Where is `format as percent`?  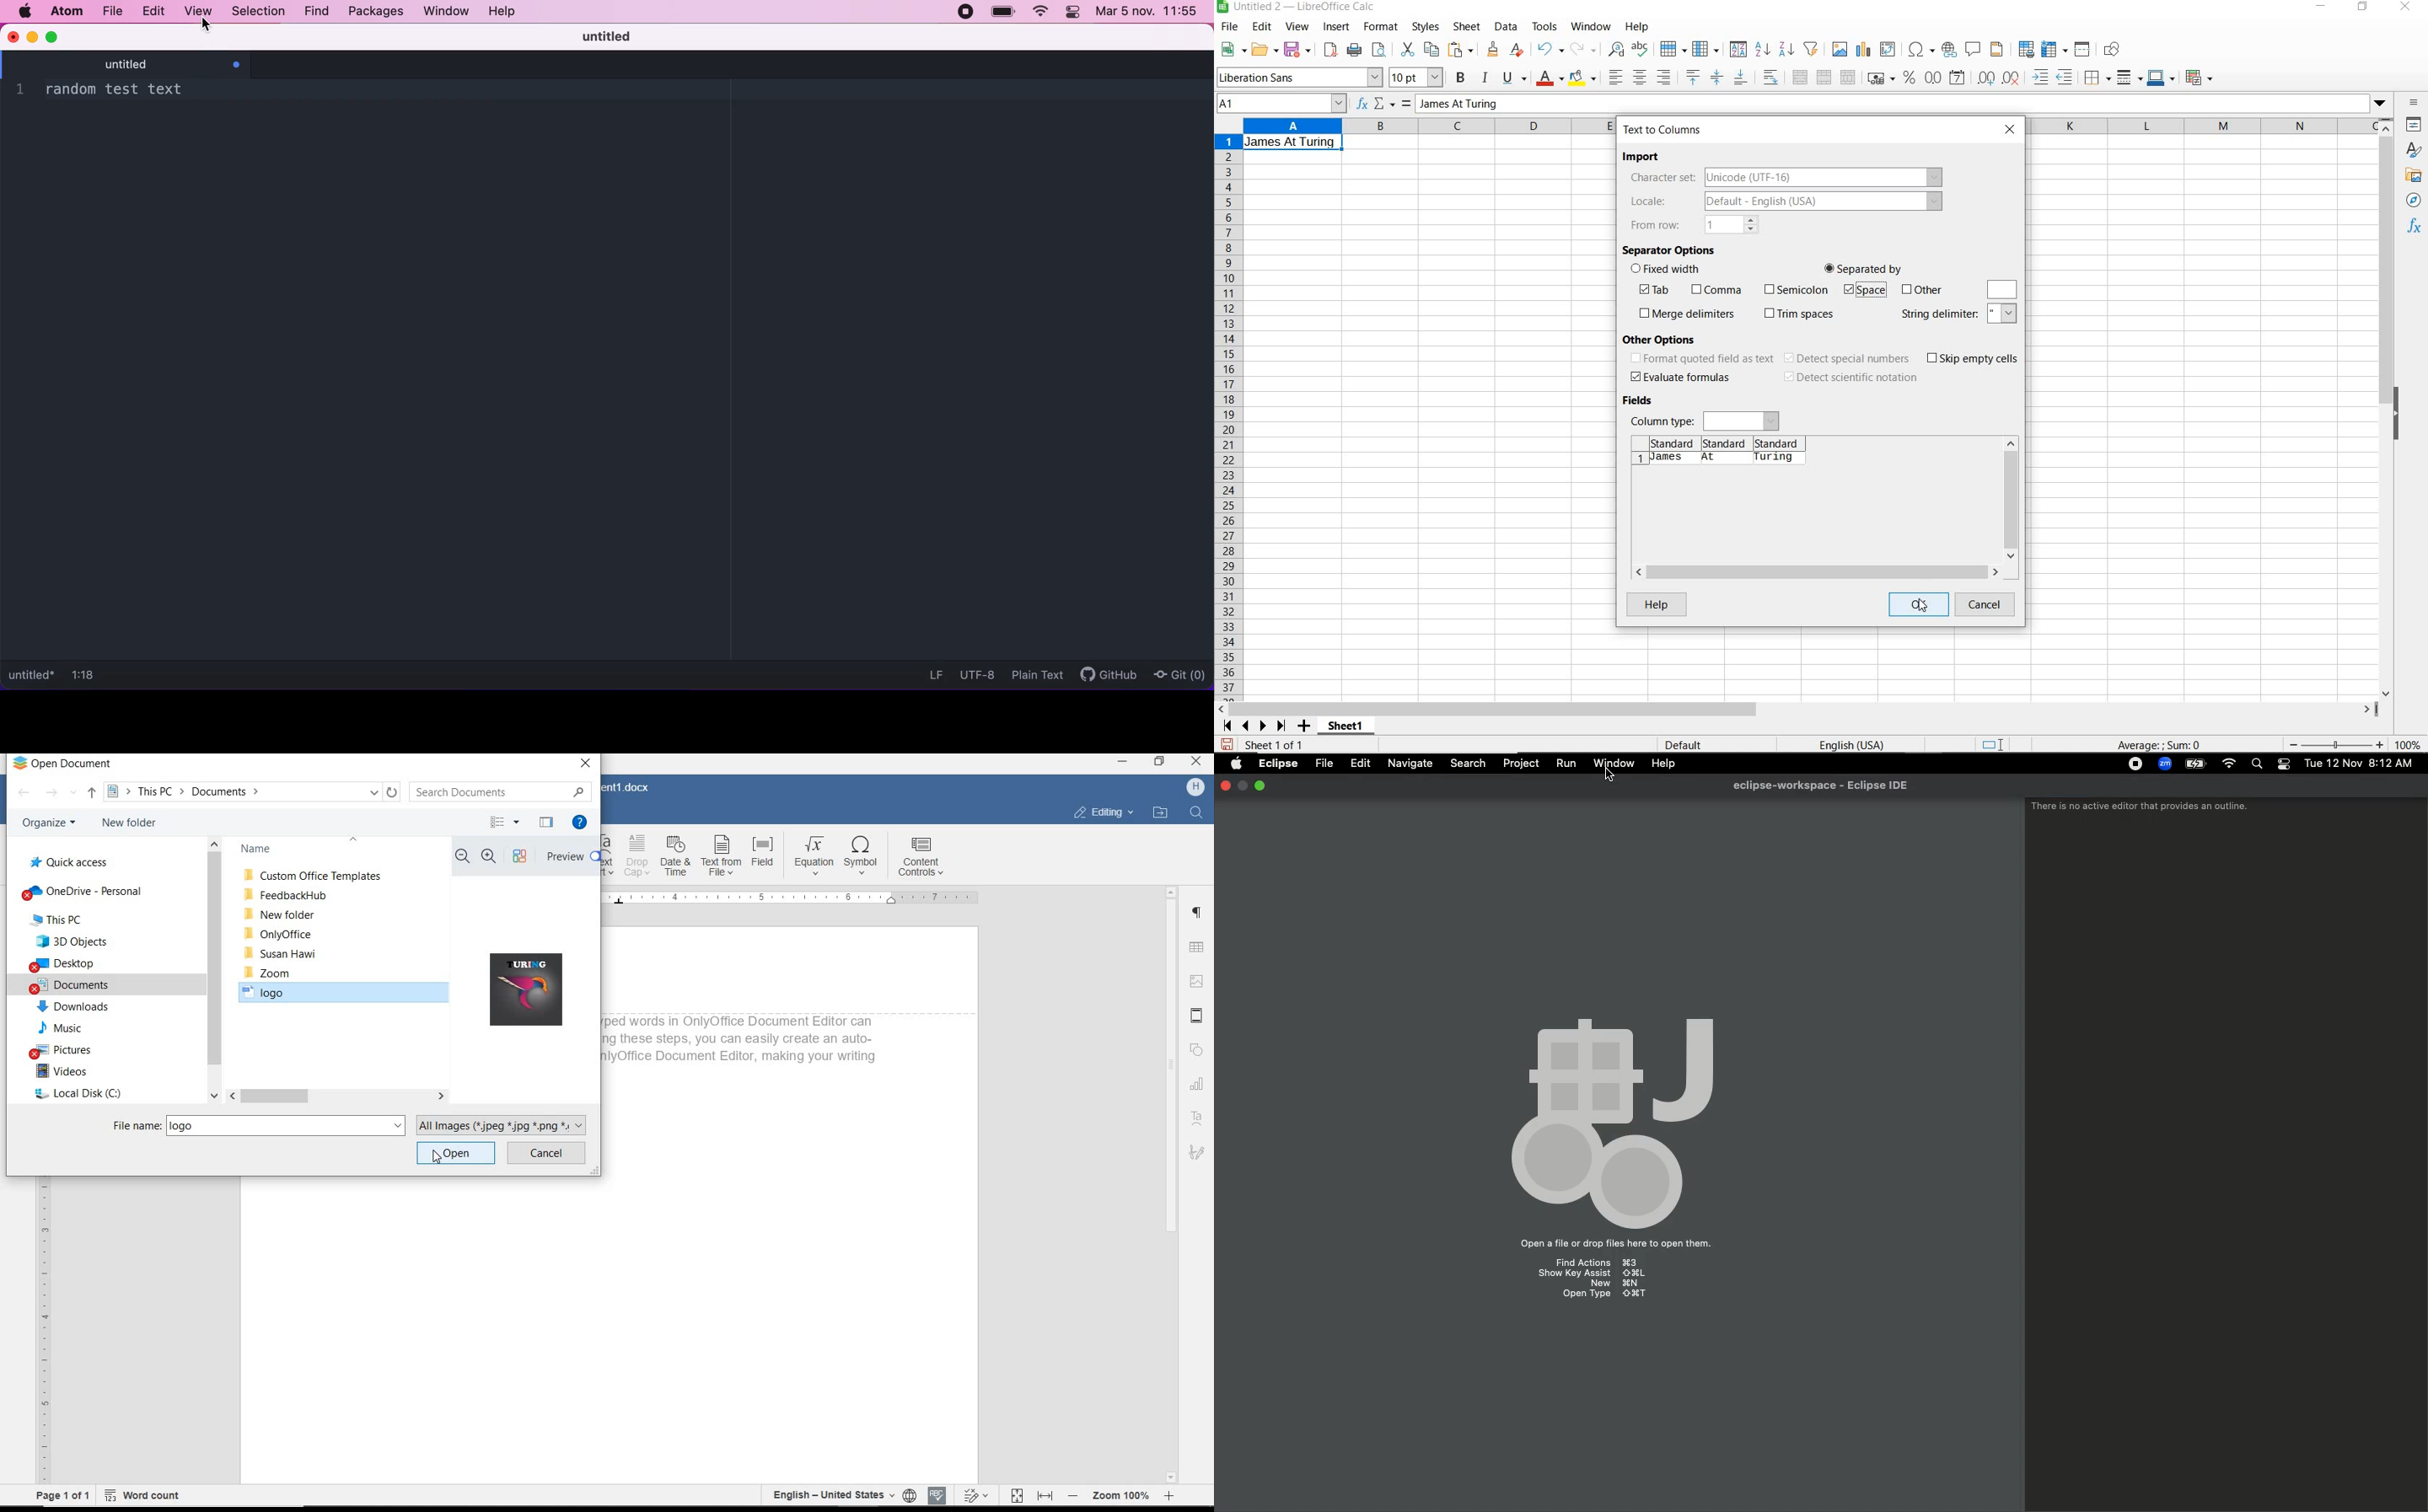
format as percent is located at coordinates (1908, 79).